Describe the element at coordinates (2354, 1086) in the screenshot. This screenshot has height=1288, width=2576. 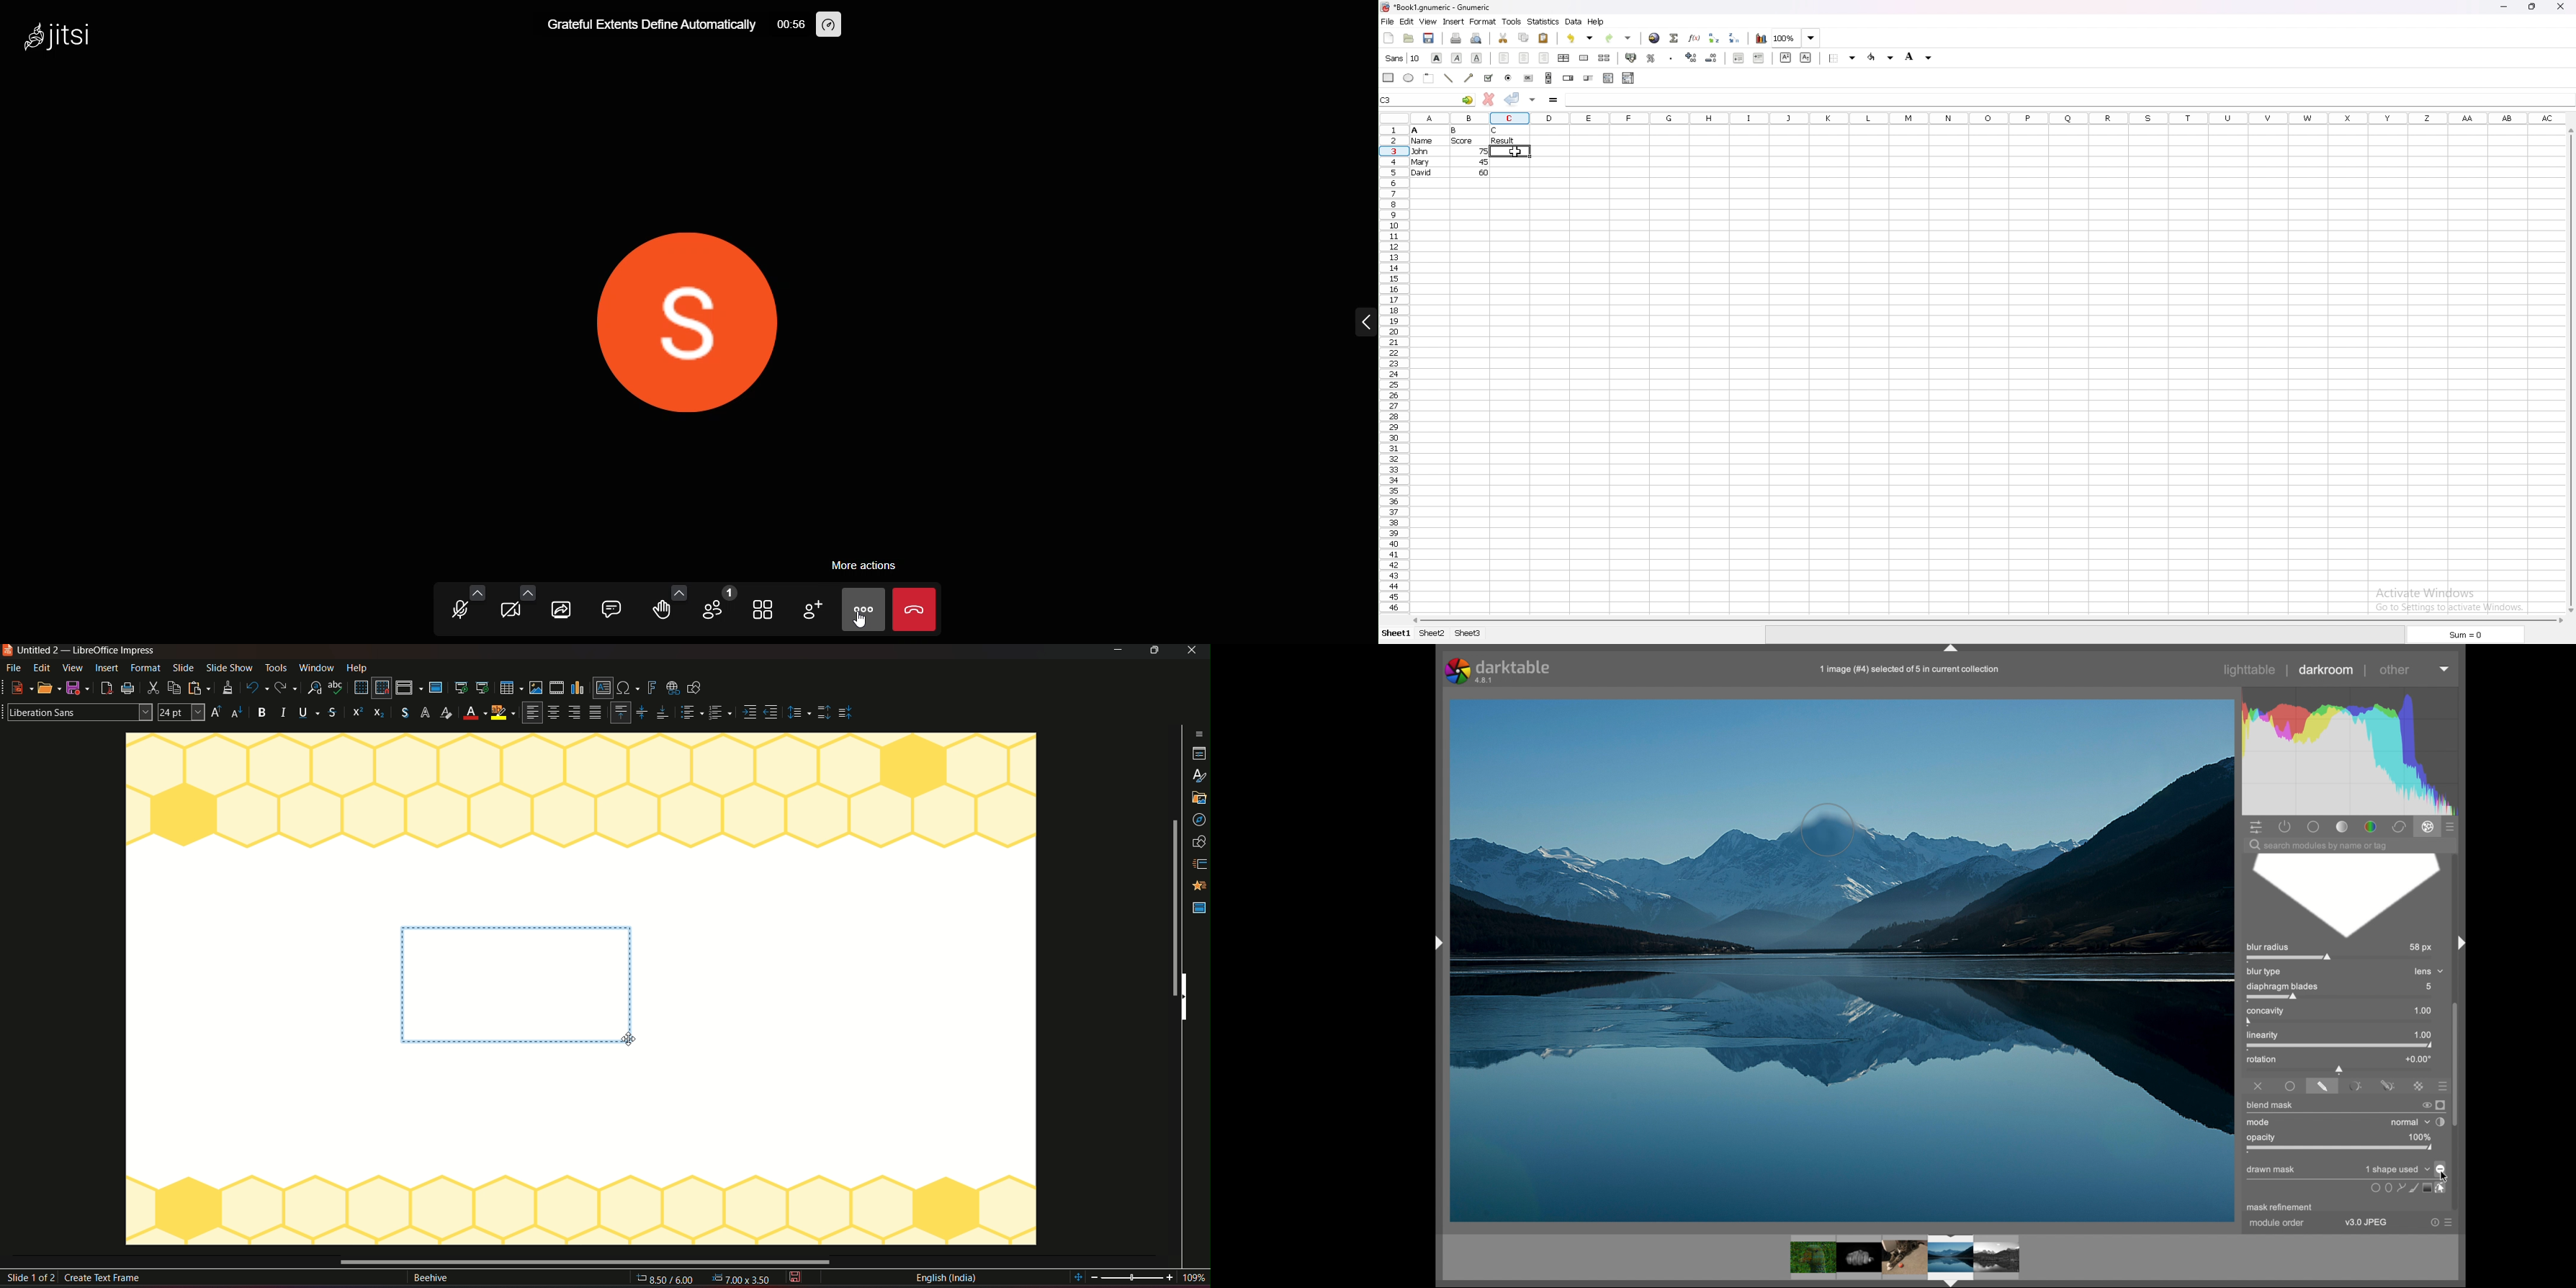
I see `parametricamsk` at that location.